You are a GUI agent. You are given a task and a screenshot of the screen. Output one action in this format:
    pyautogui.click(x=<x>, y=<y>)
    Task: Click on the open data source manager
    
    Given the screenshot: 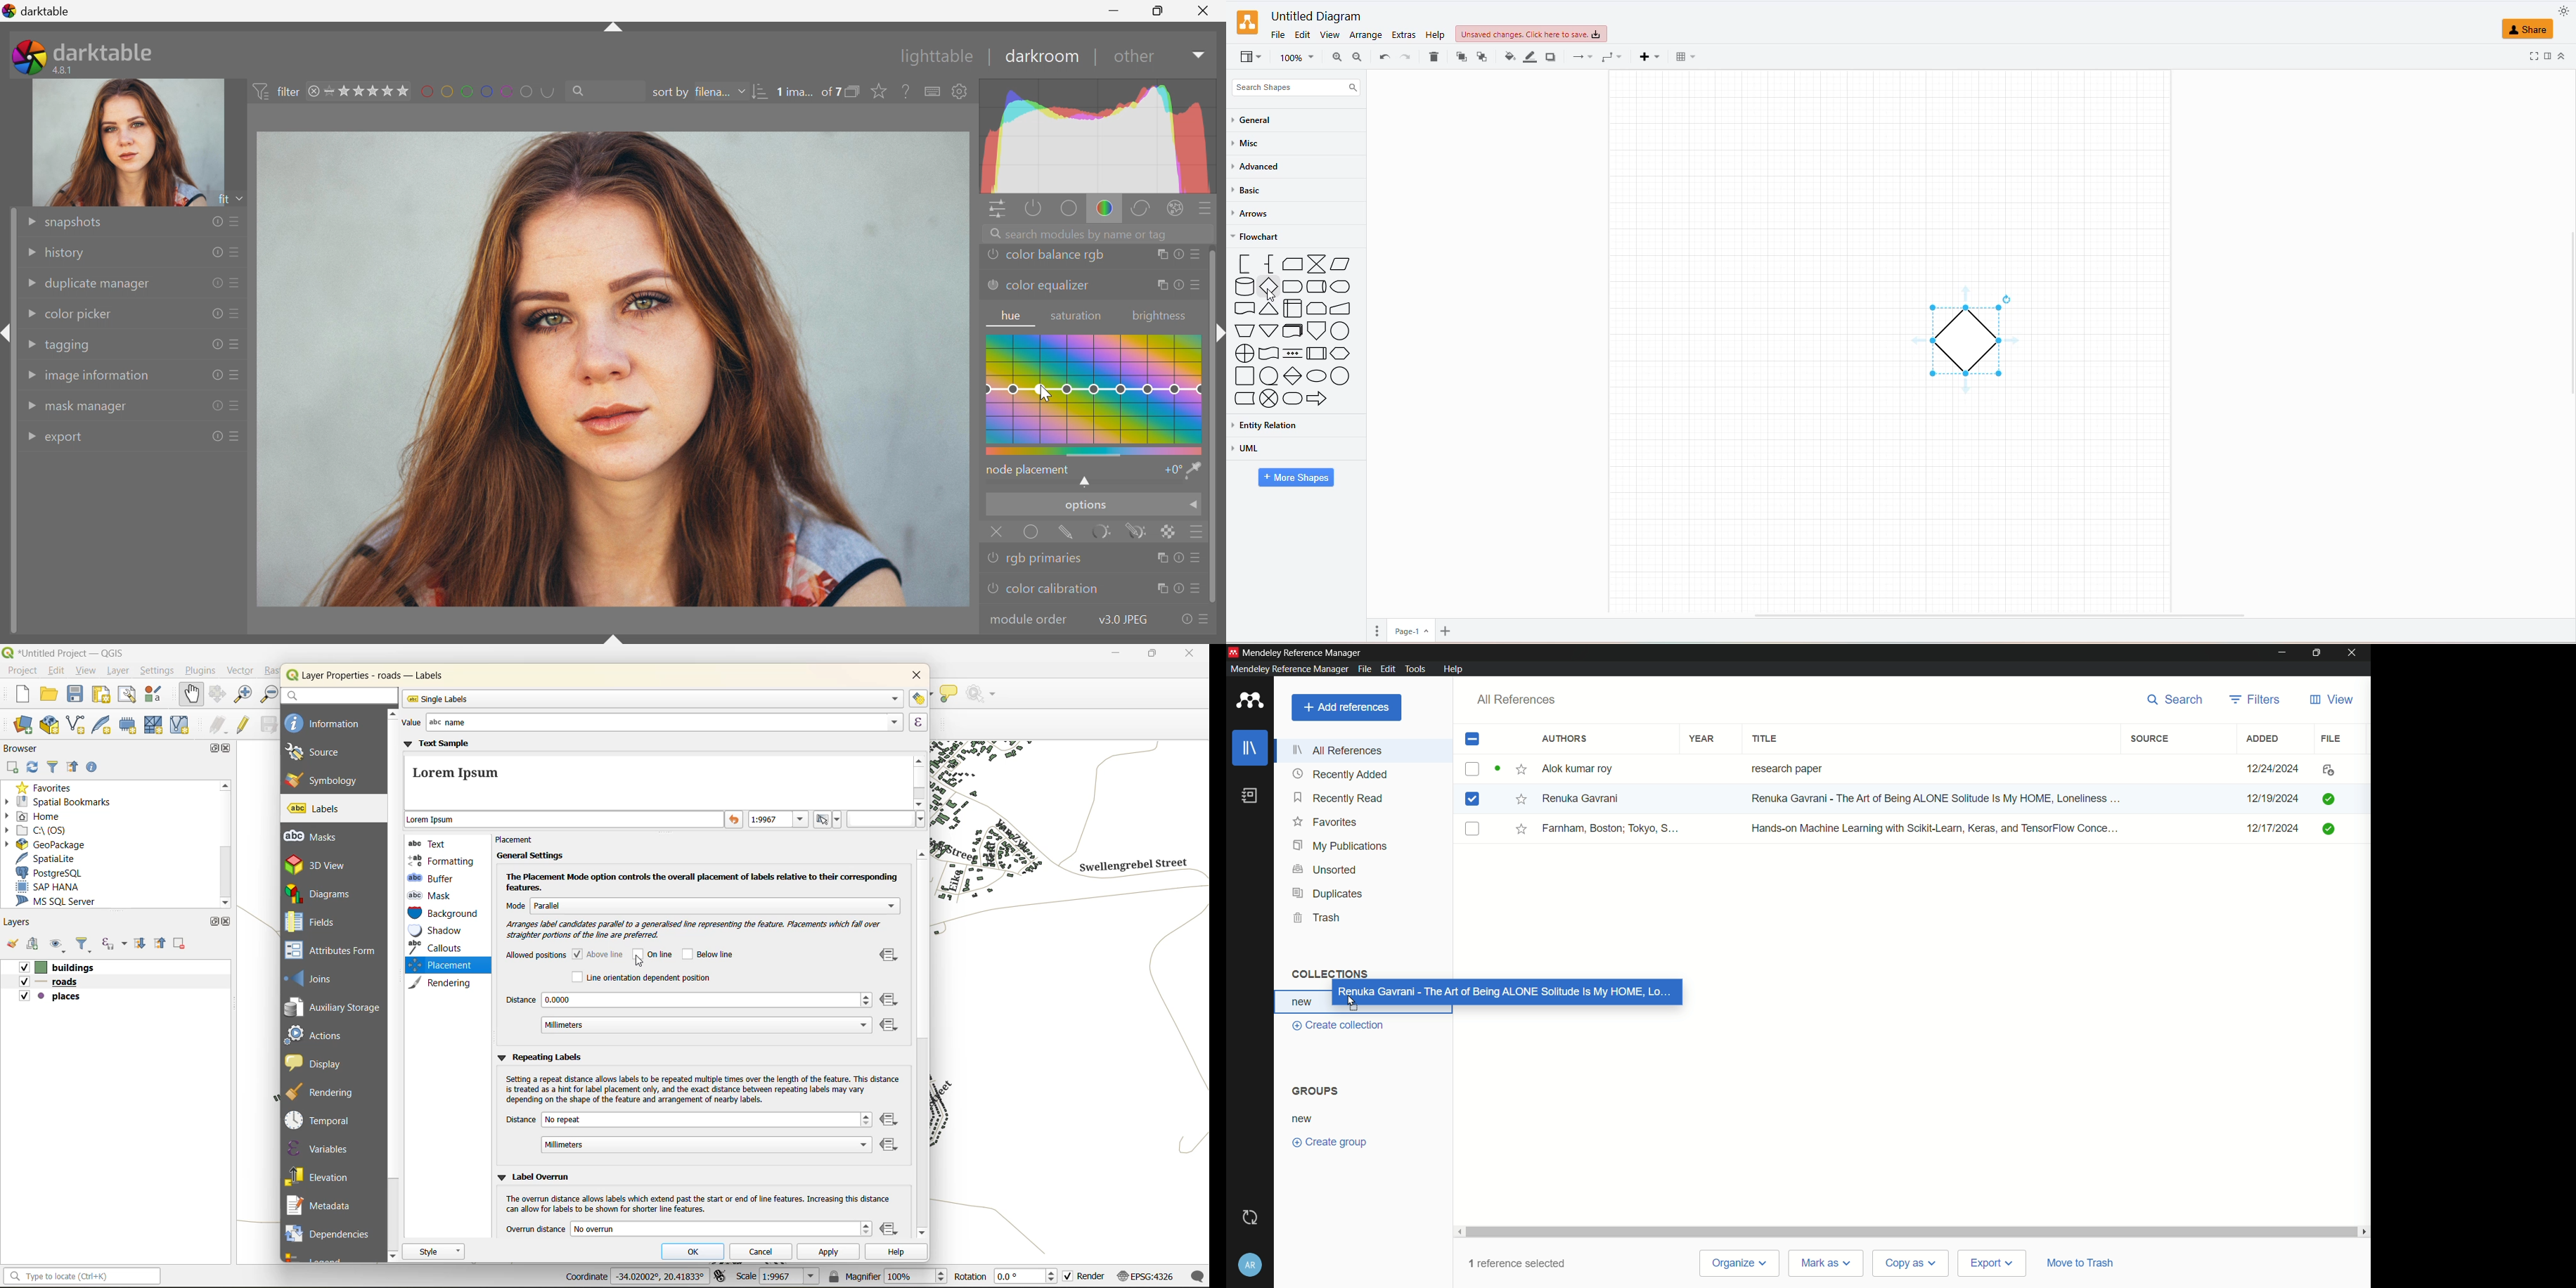 What is the action you would take?
    pyautogui.click(x=20, y=727)
    